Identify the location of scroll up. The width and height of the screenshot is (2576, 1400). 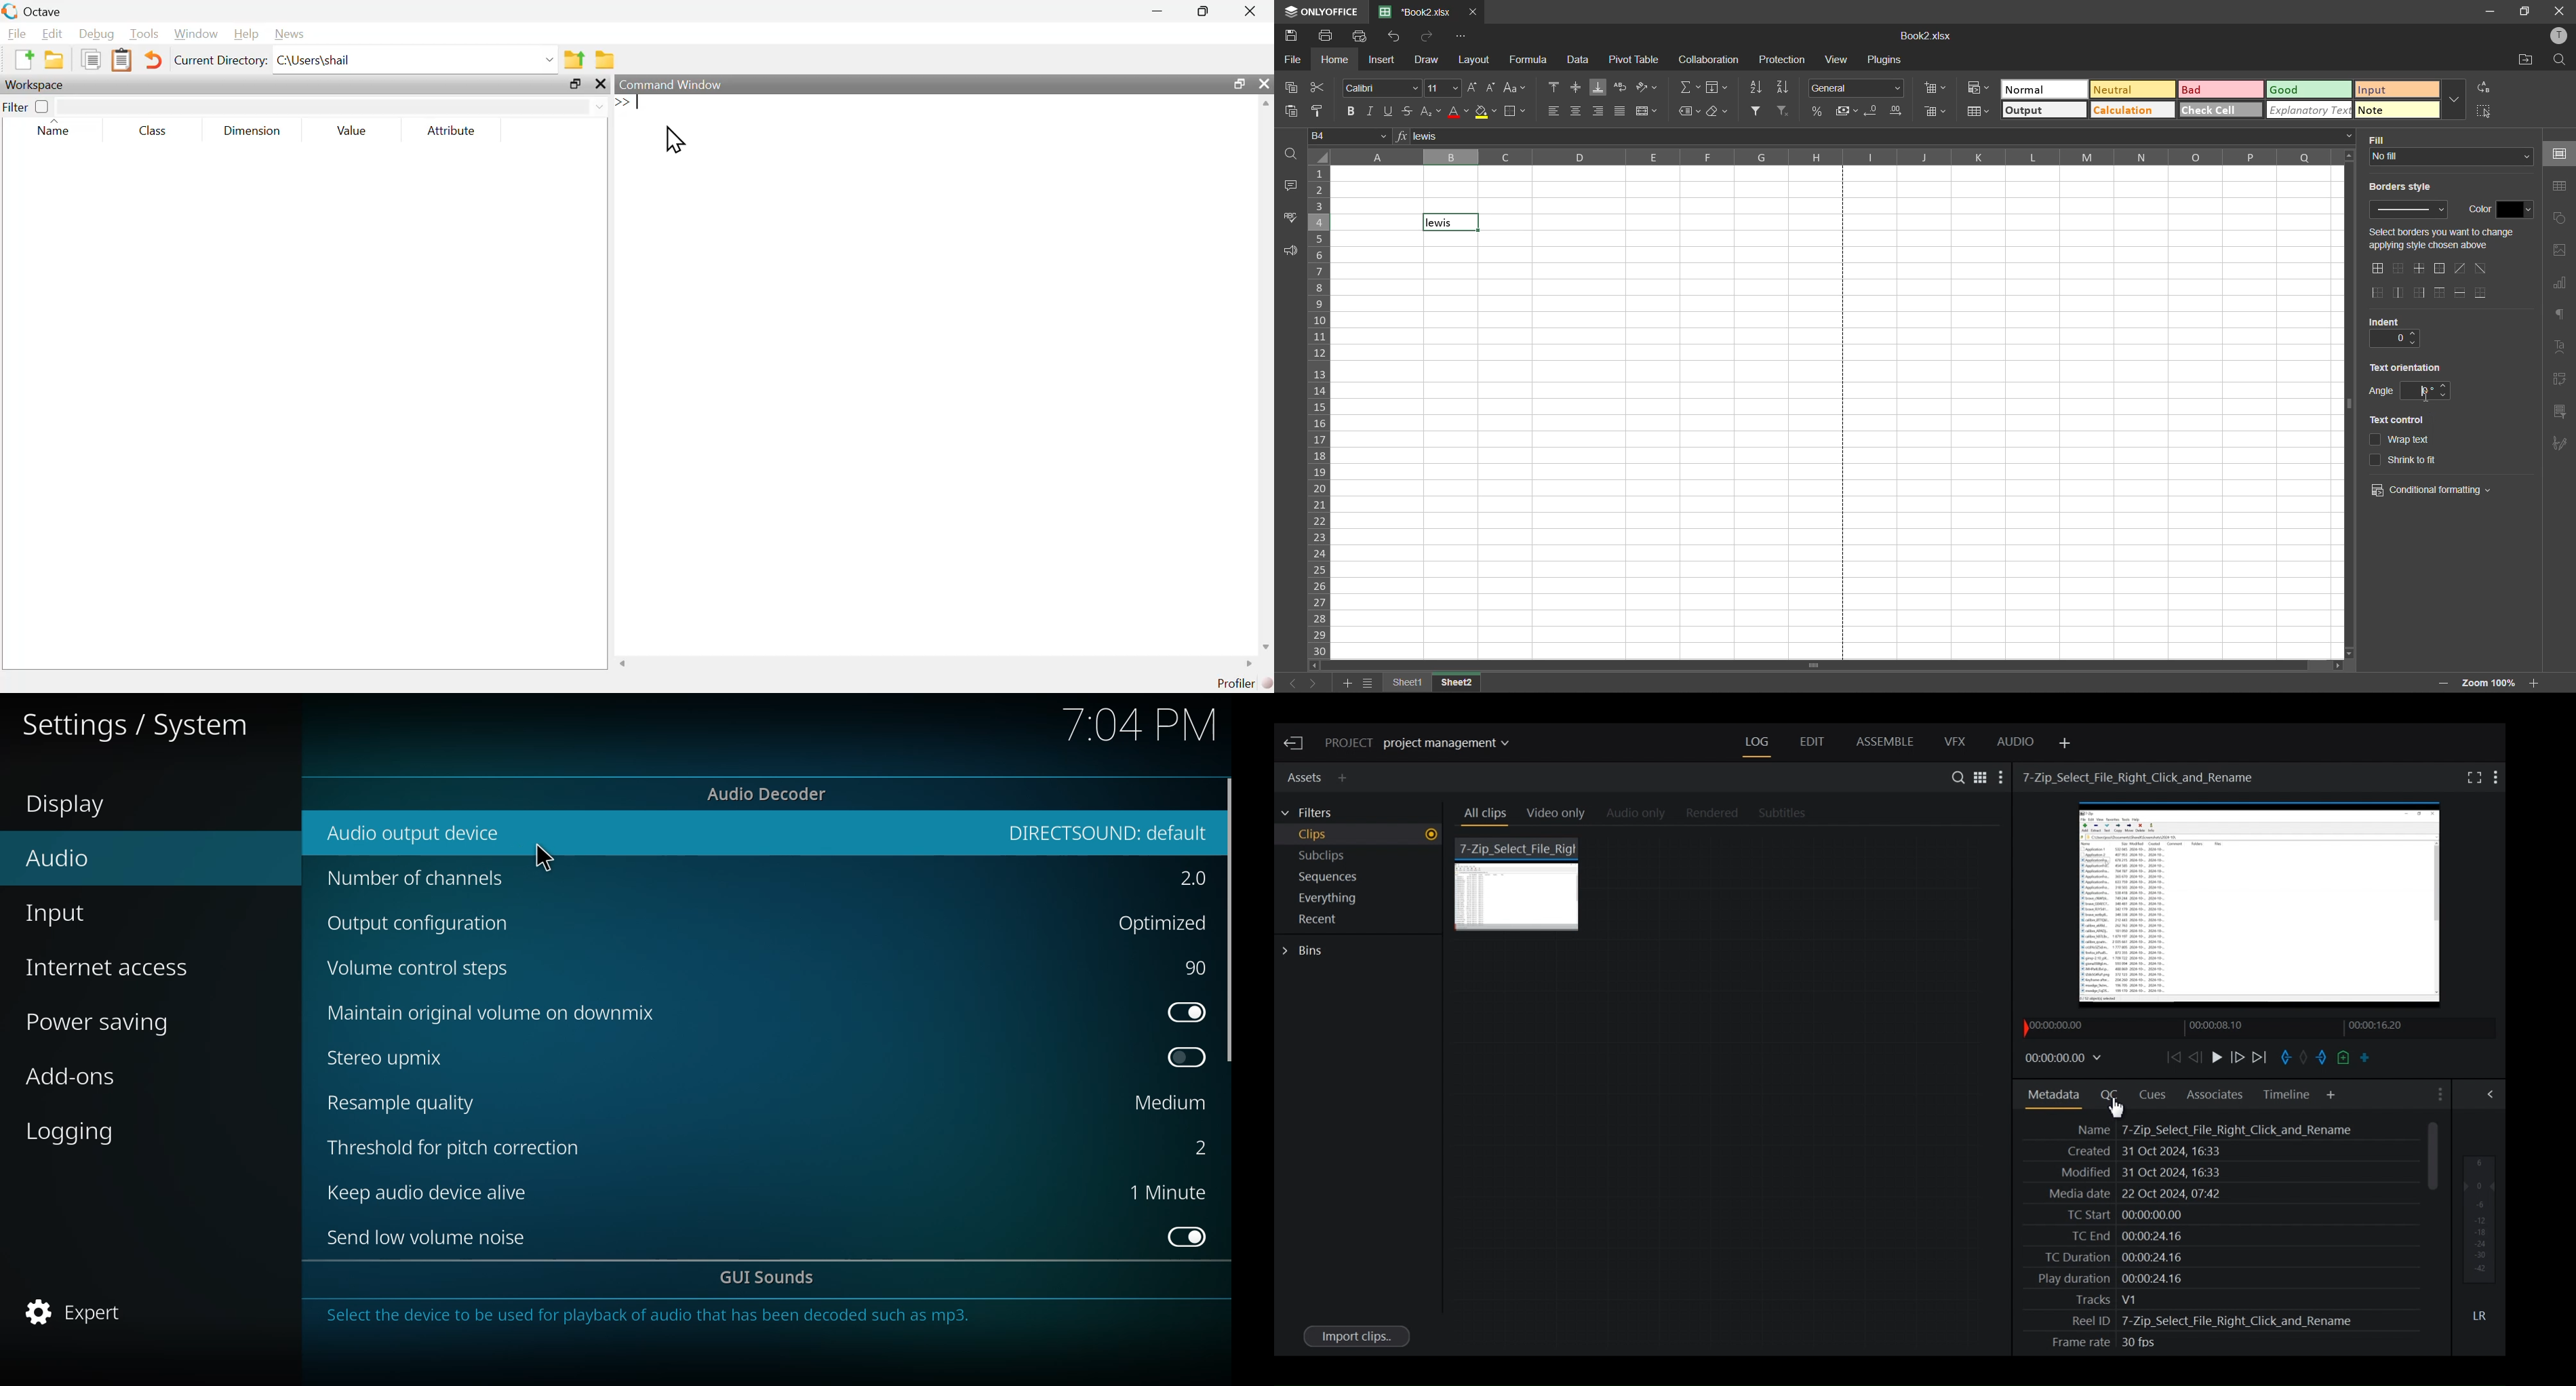
(1267, 103).